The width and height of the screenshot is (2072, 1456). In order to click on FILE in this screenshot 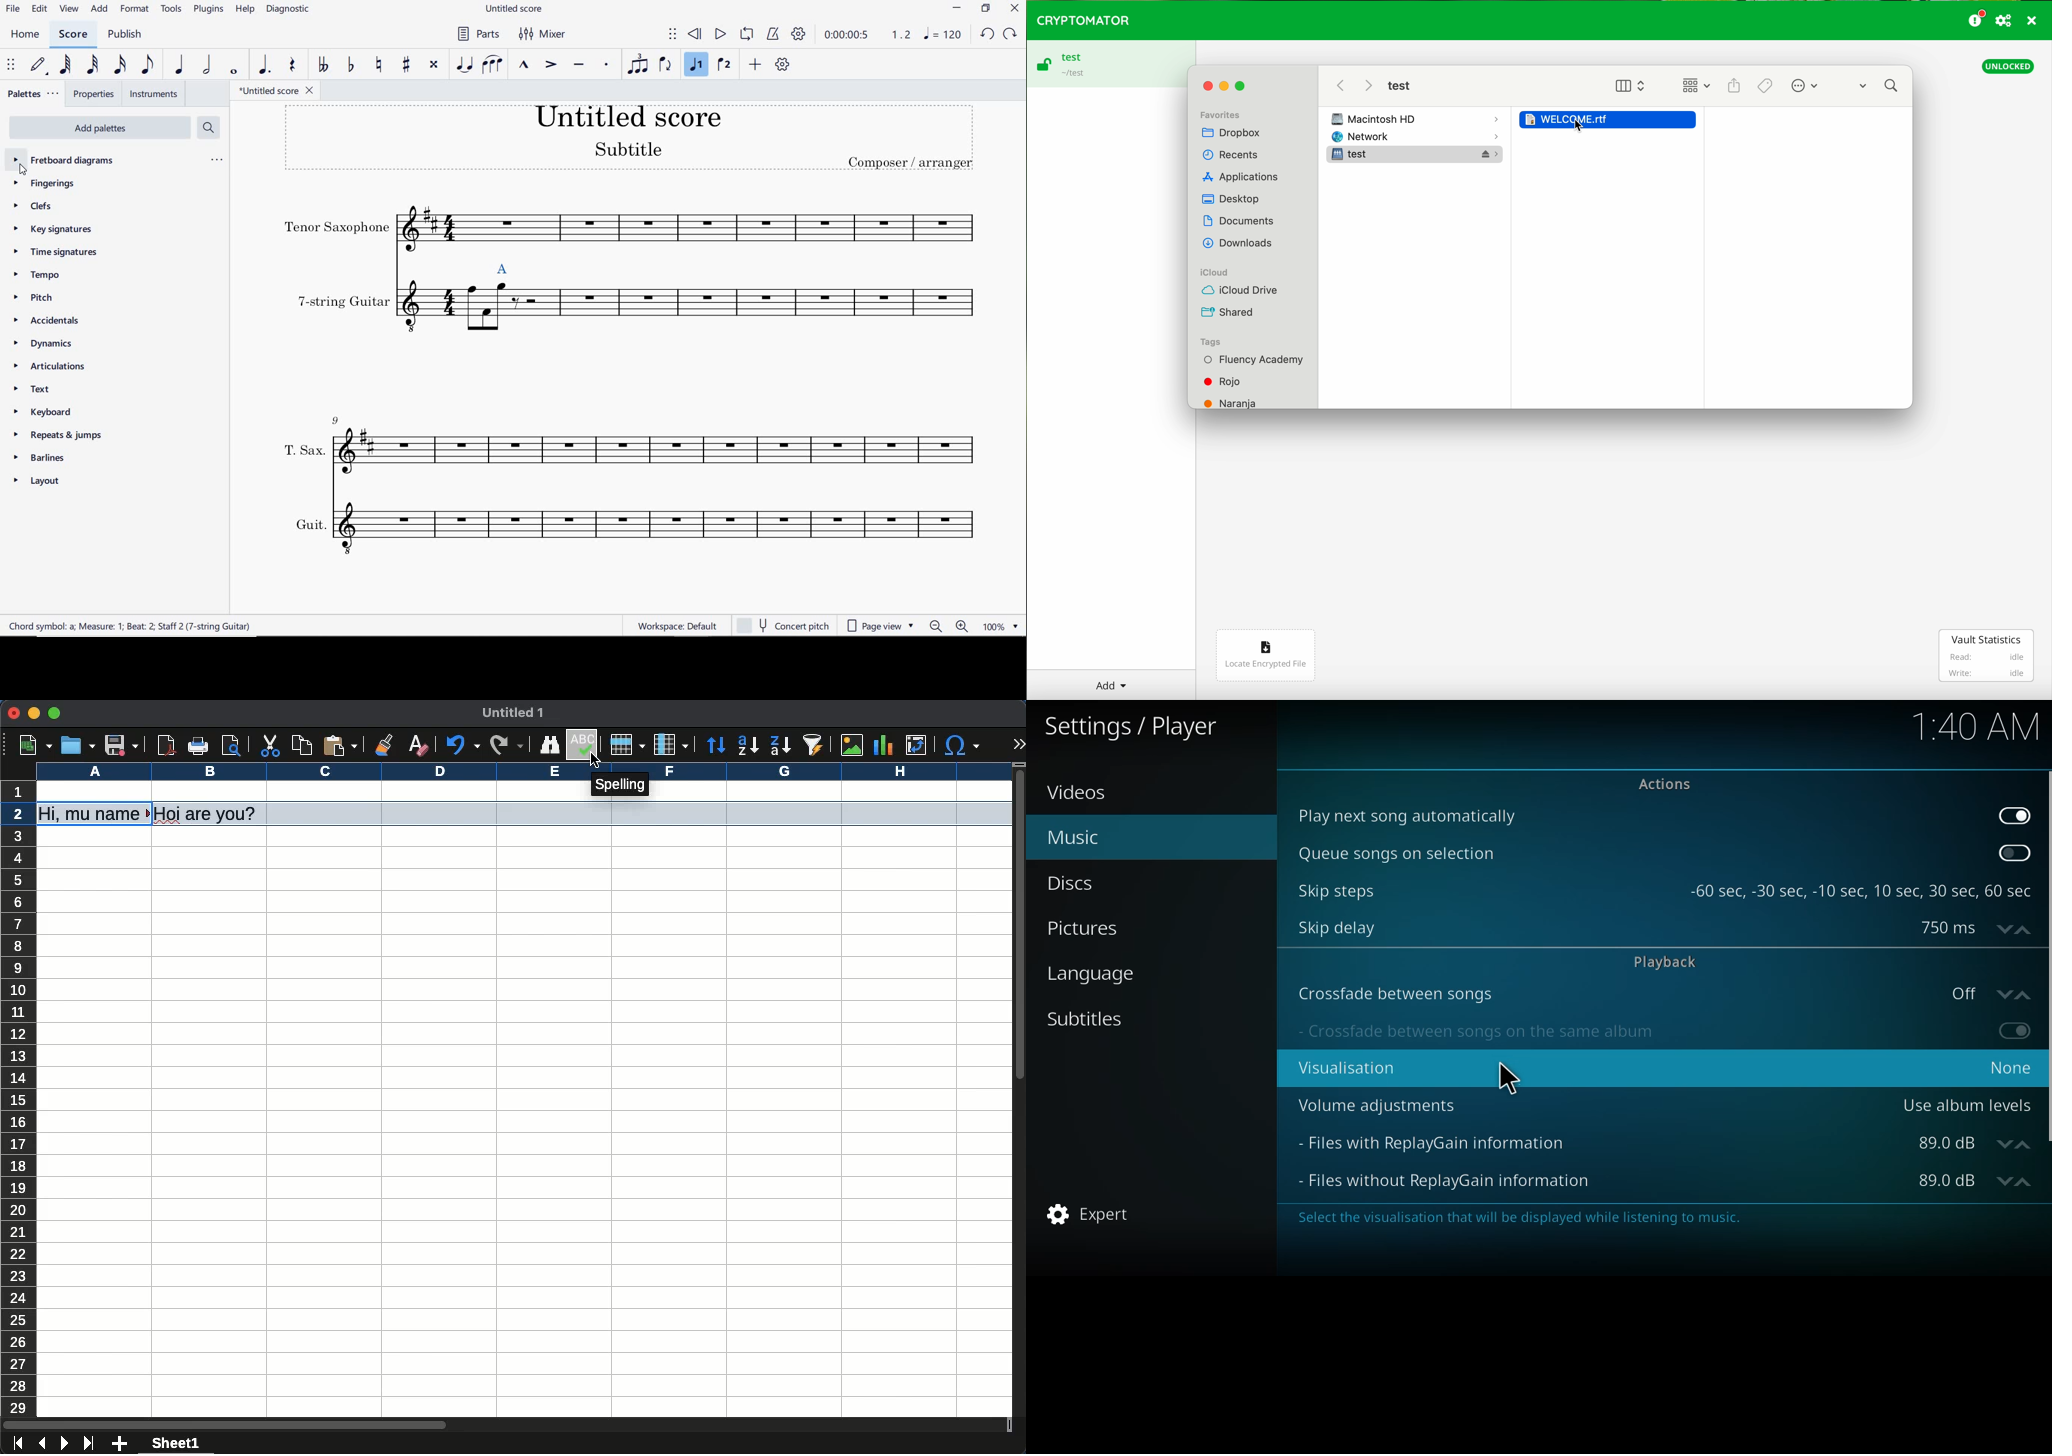, I will do `click(13, 10)`.